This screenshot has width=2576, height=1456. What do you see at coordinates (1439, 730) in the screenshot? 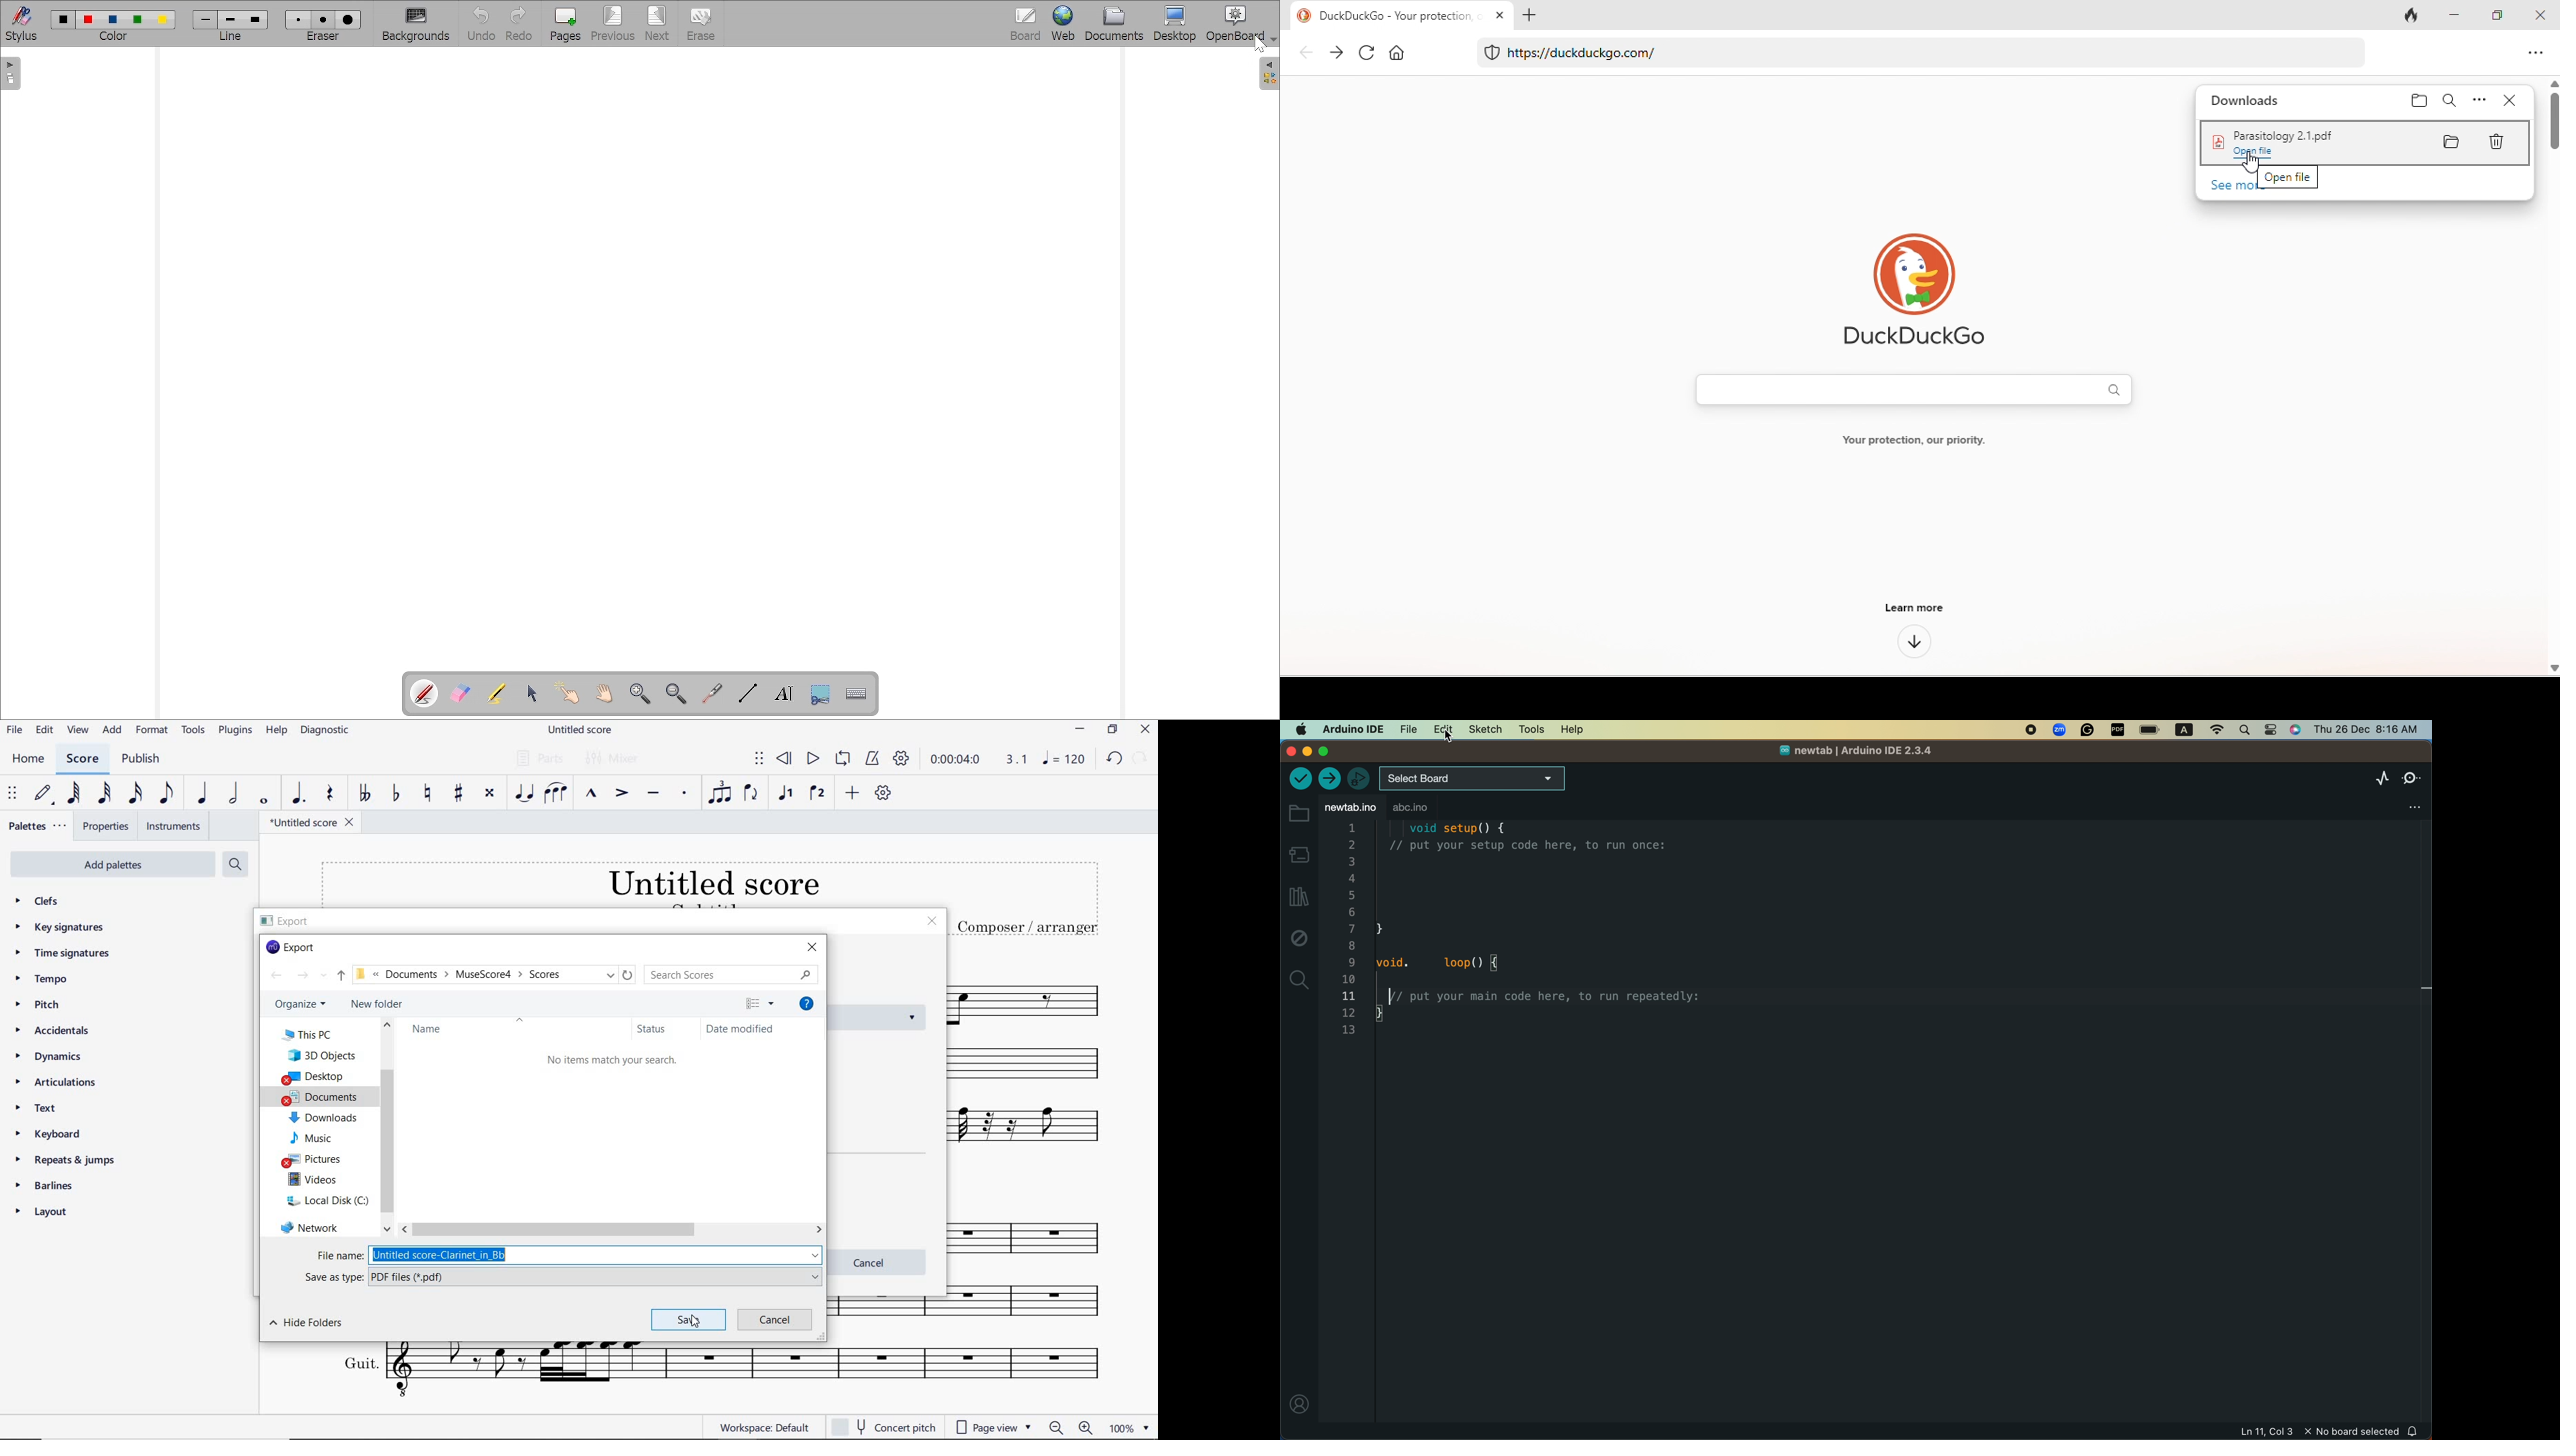
I see `edit` at bounding box center [1439, 730].